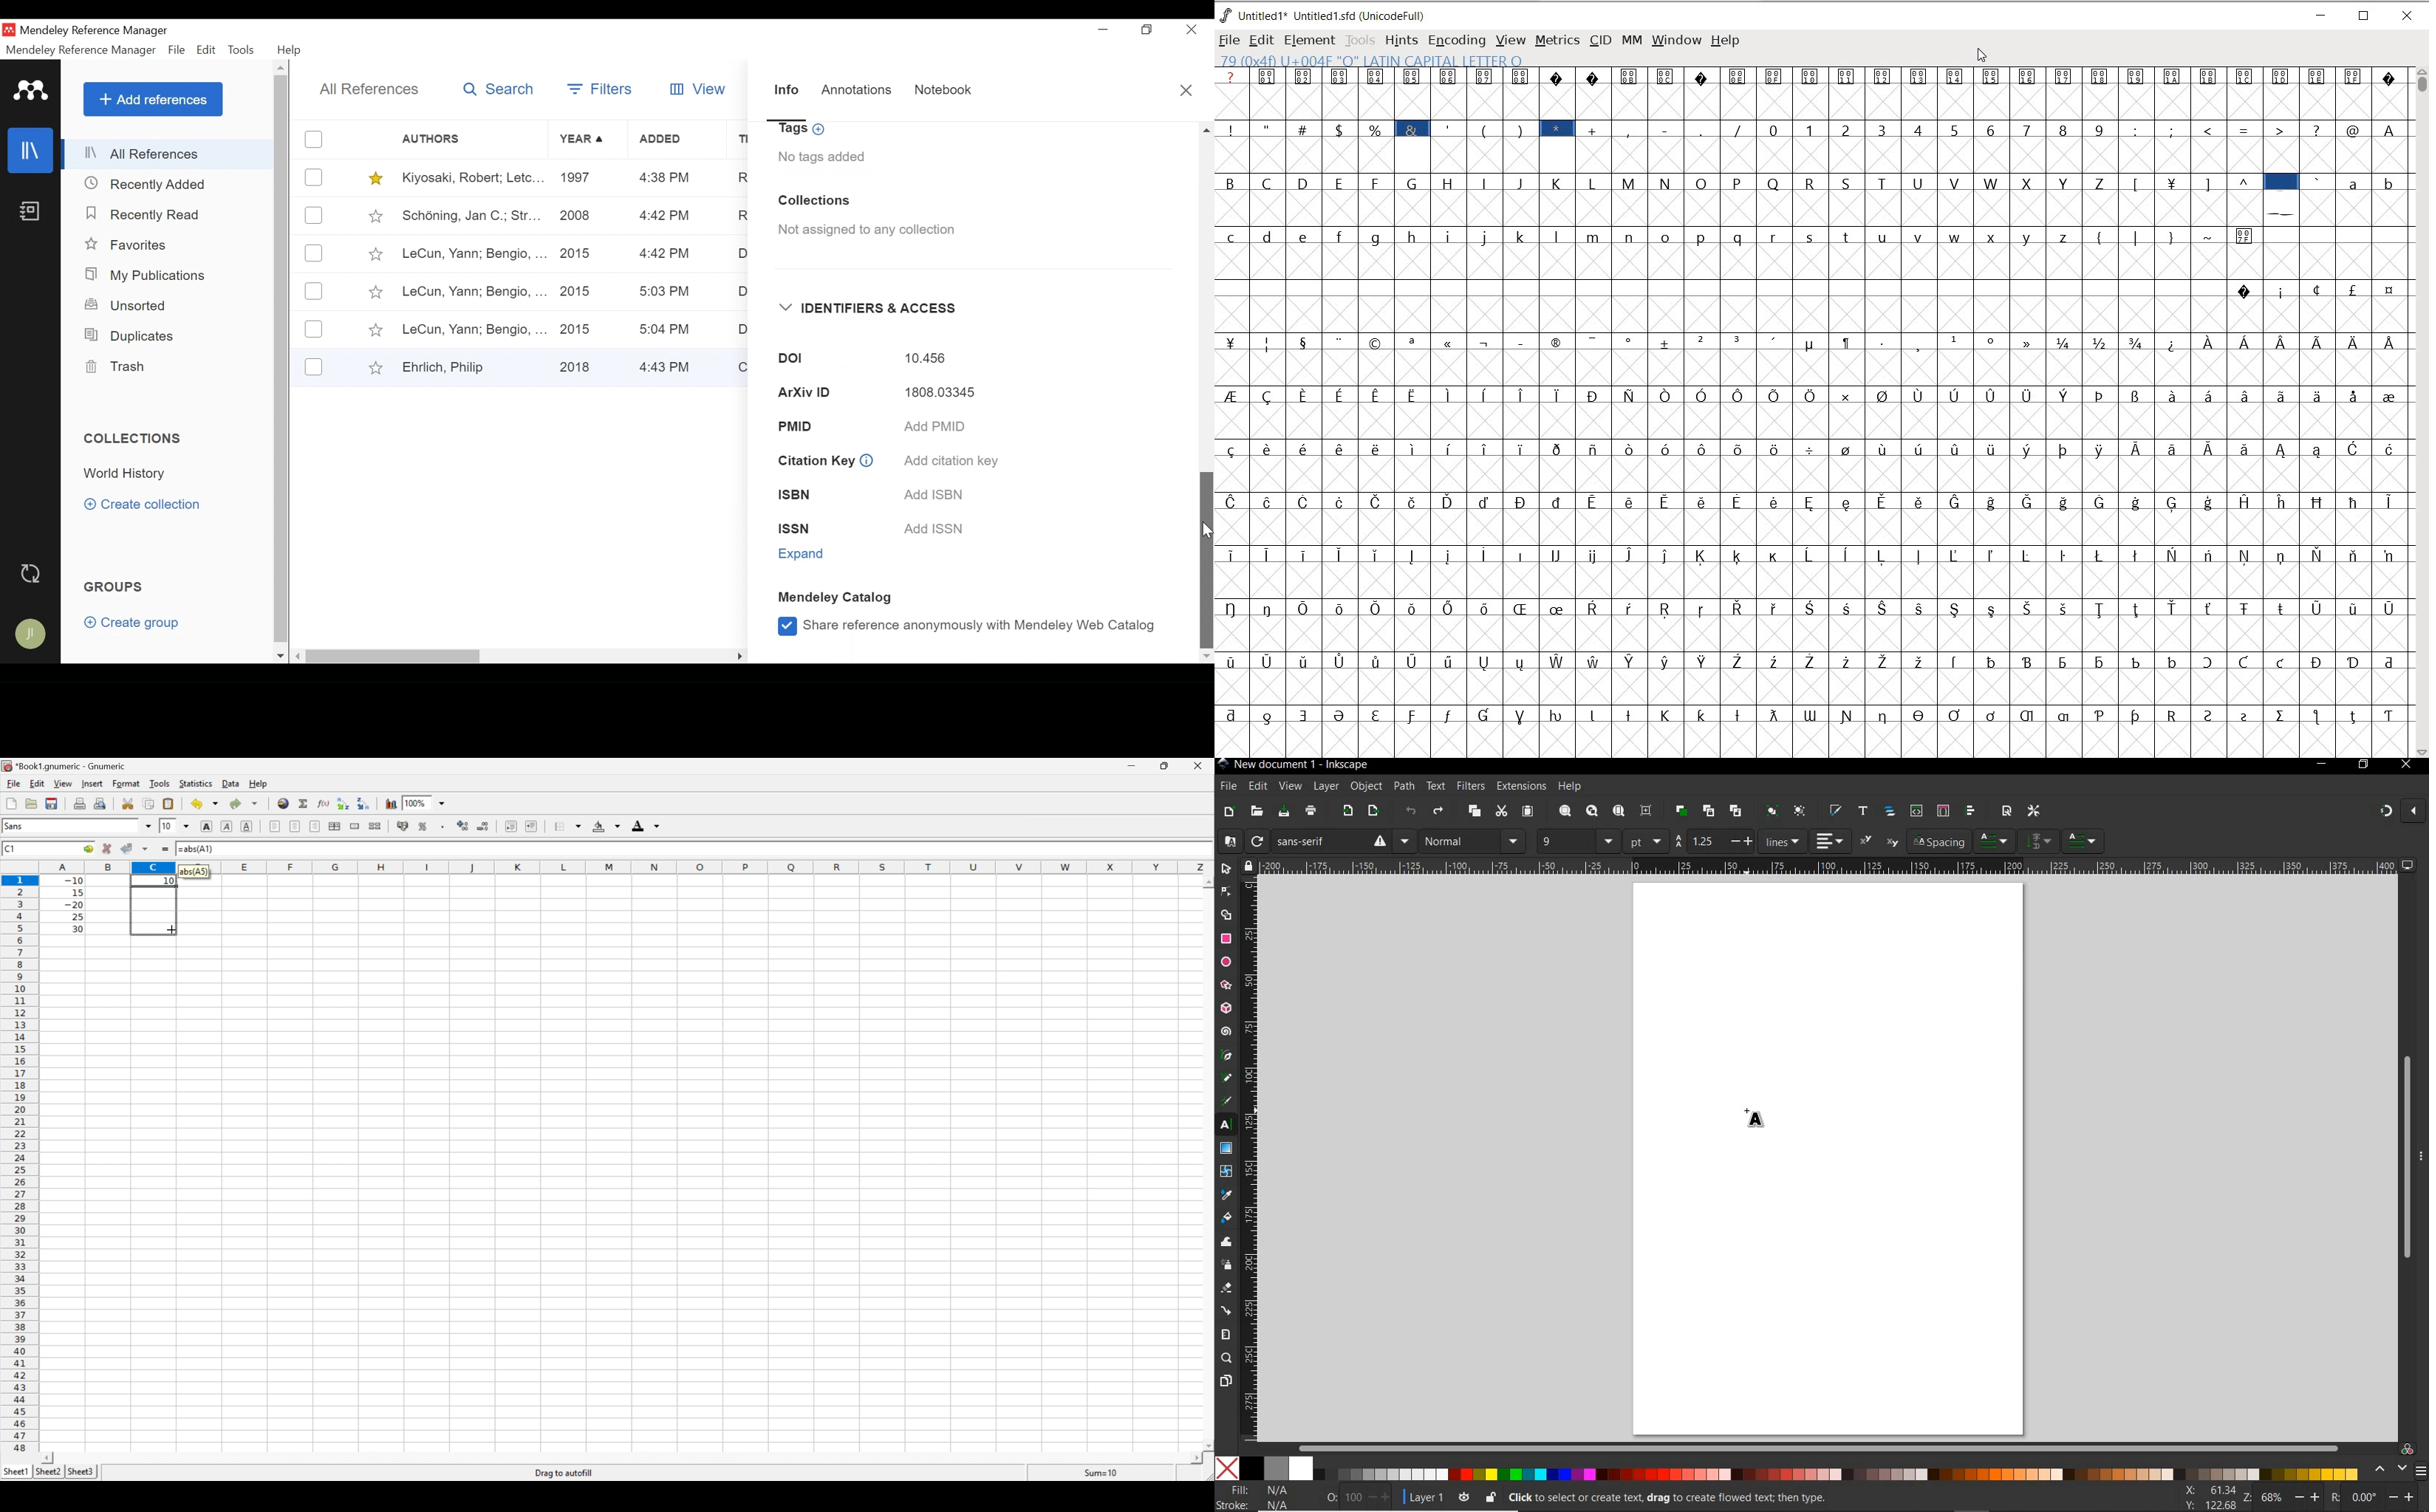 The width and height of the screenshot is (2436, 1512). What do you see at coordinates (444, 802) in the screenshot?
I see `Drop Down` at bounding box center [444, 802].